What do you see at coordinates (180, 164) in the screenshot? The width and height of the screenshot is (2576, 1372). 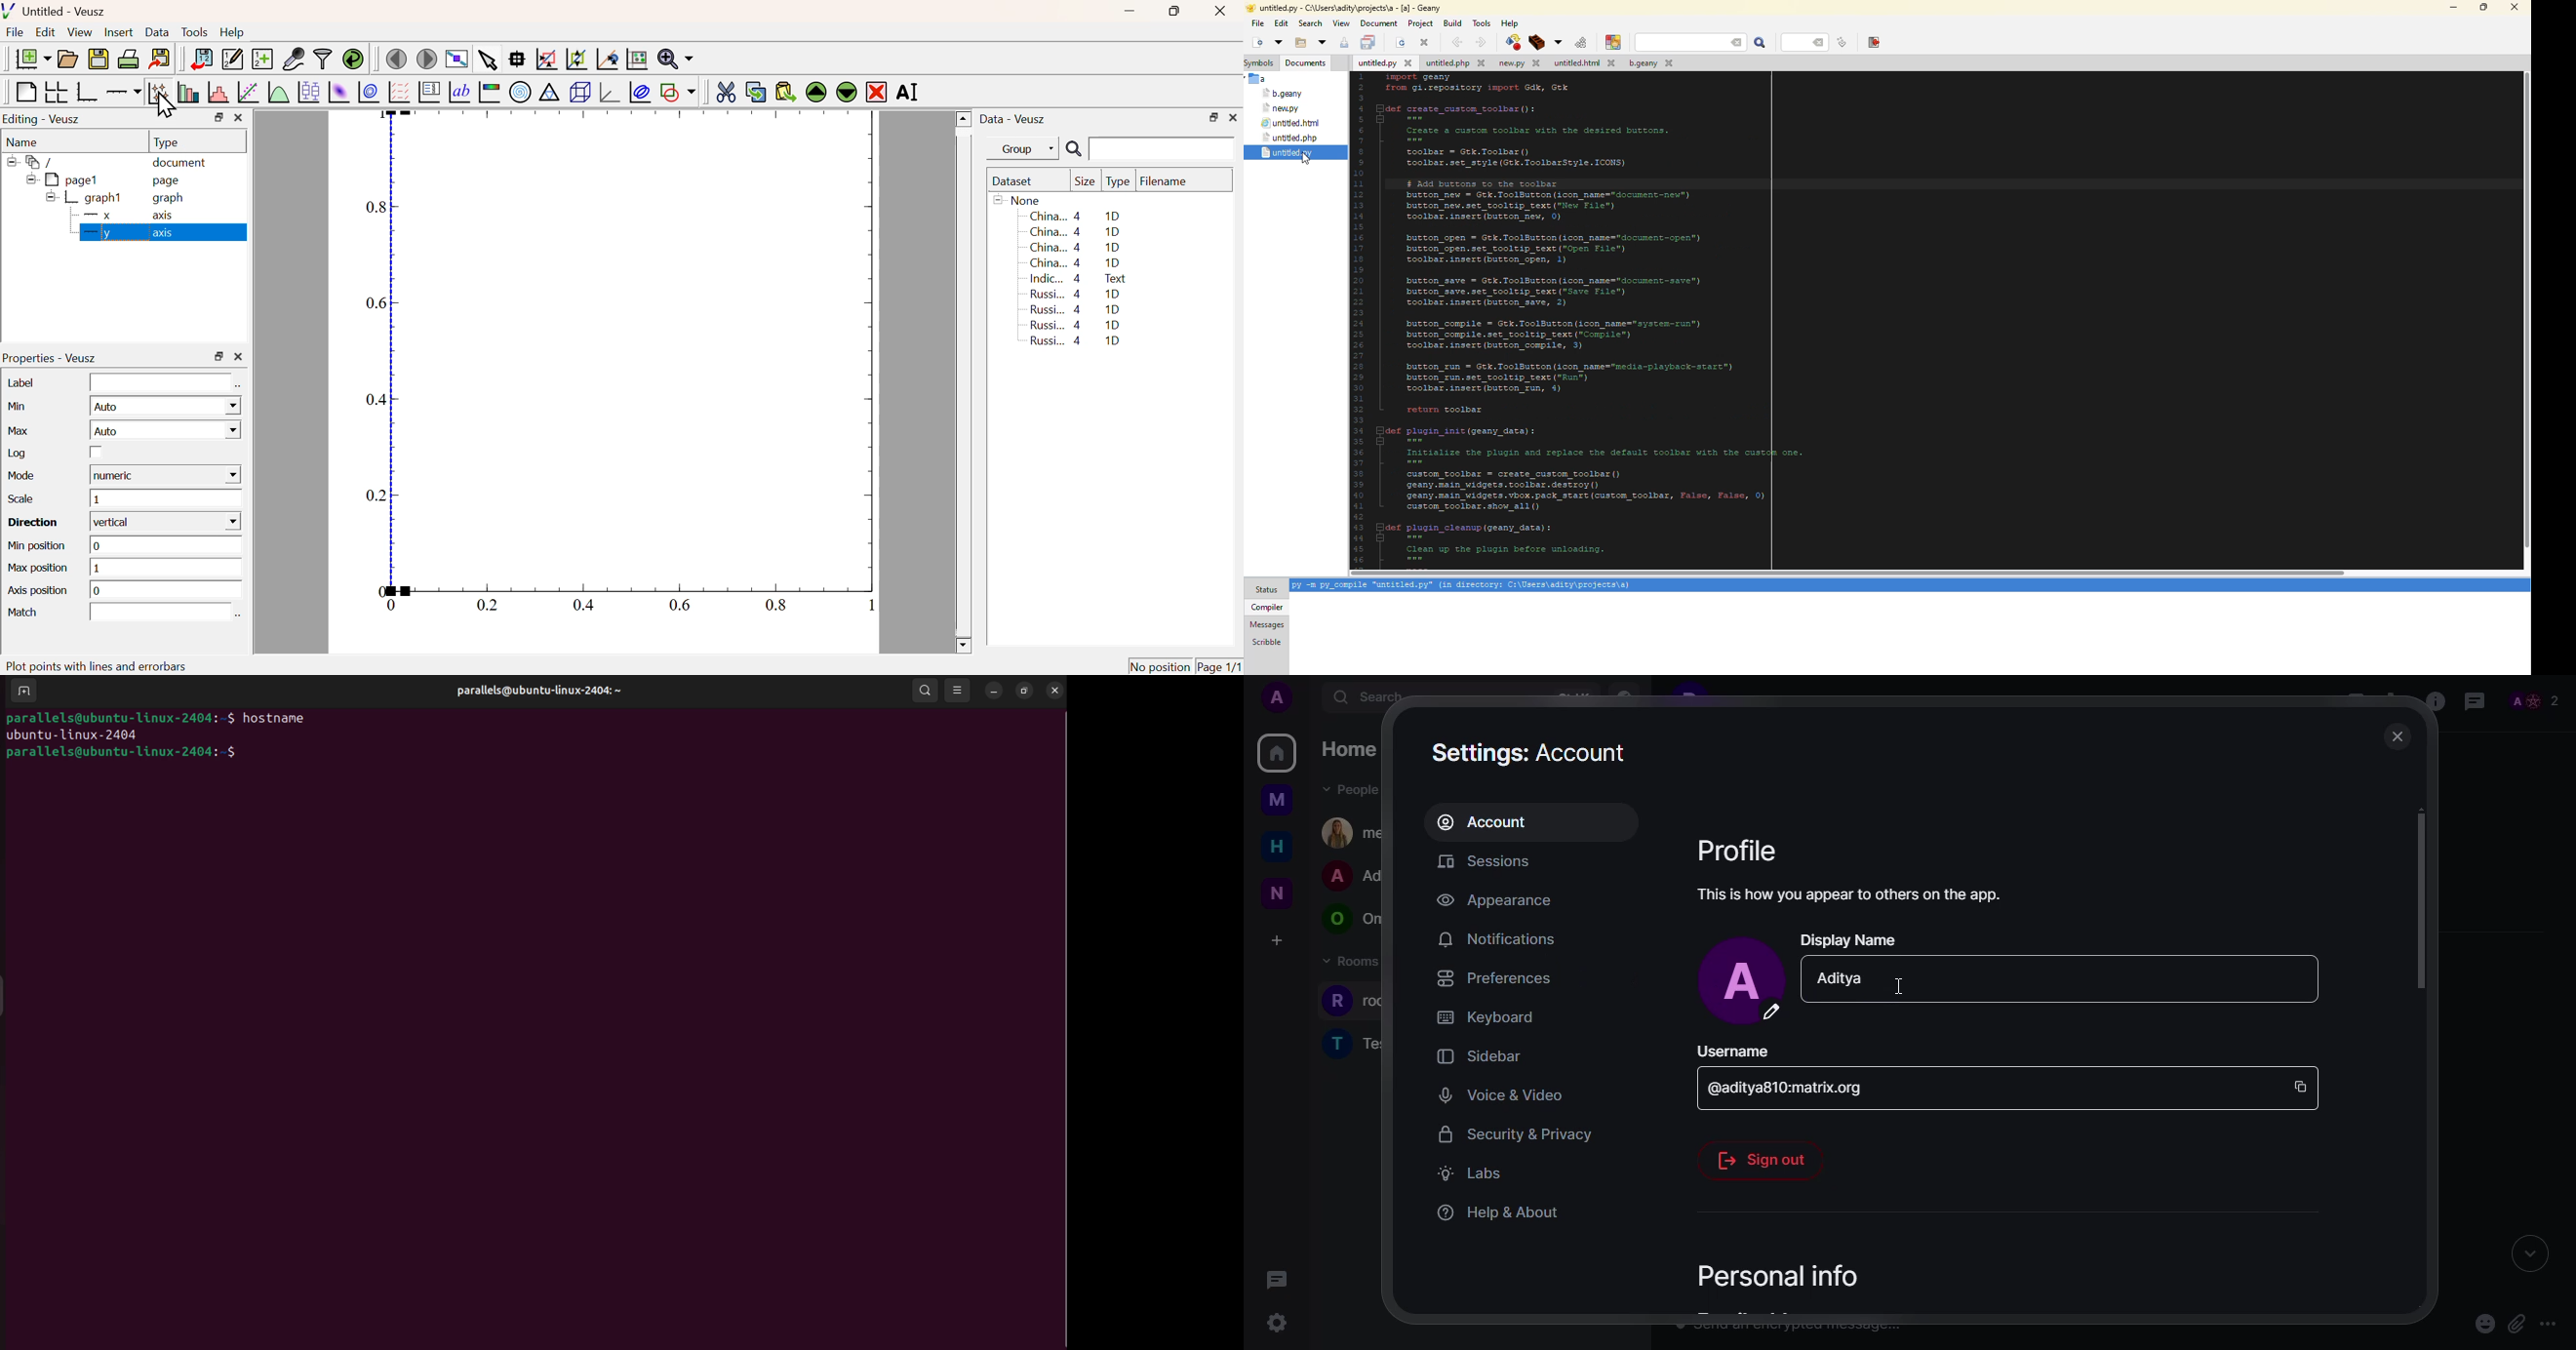 I see `document` at bounding box center [180, 164].